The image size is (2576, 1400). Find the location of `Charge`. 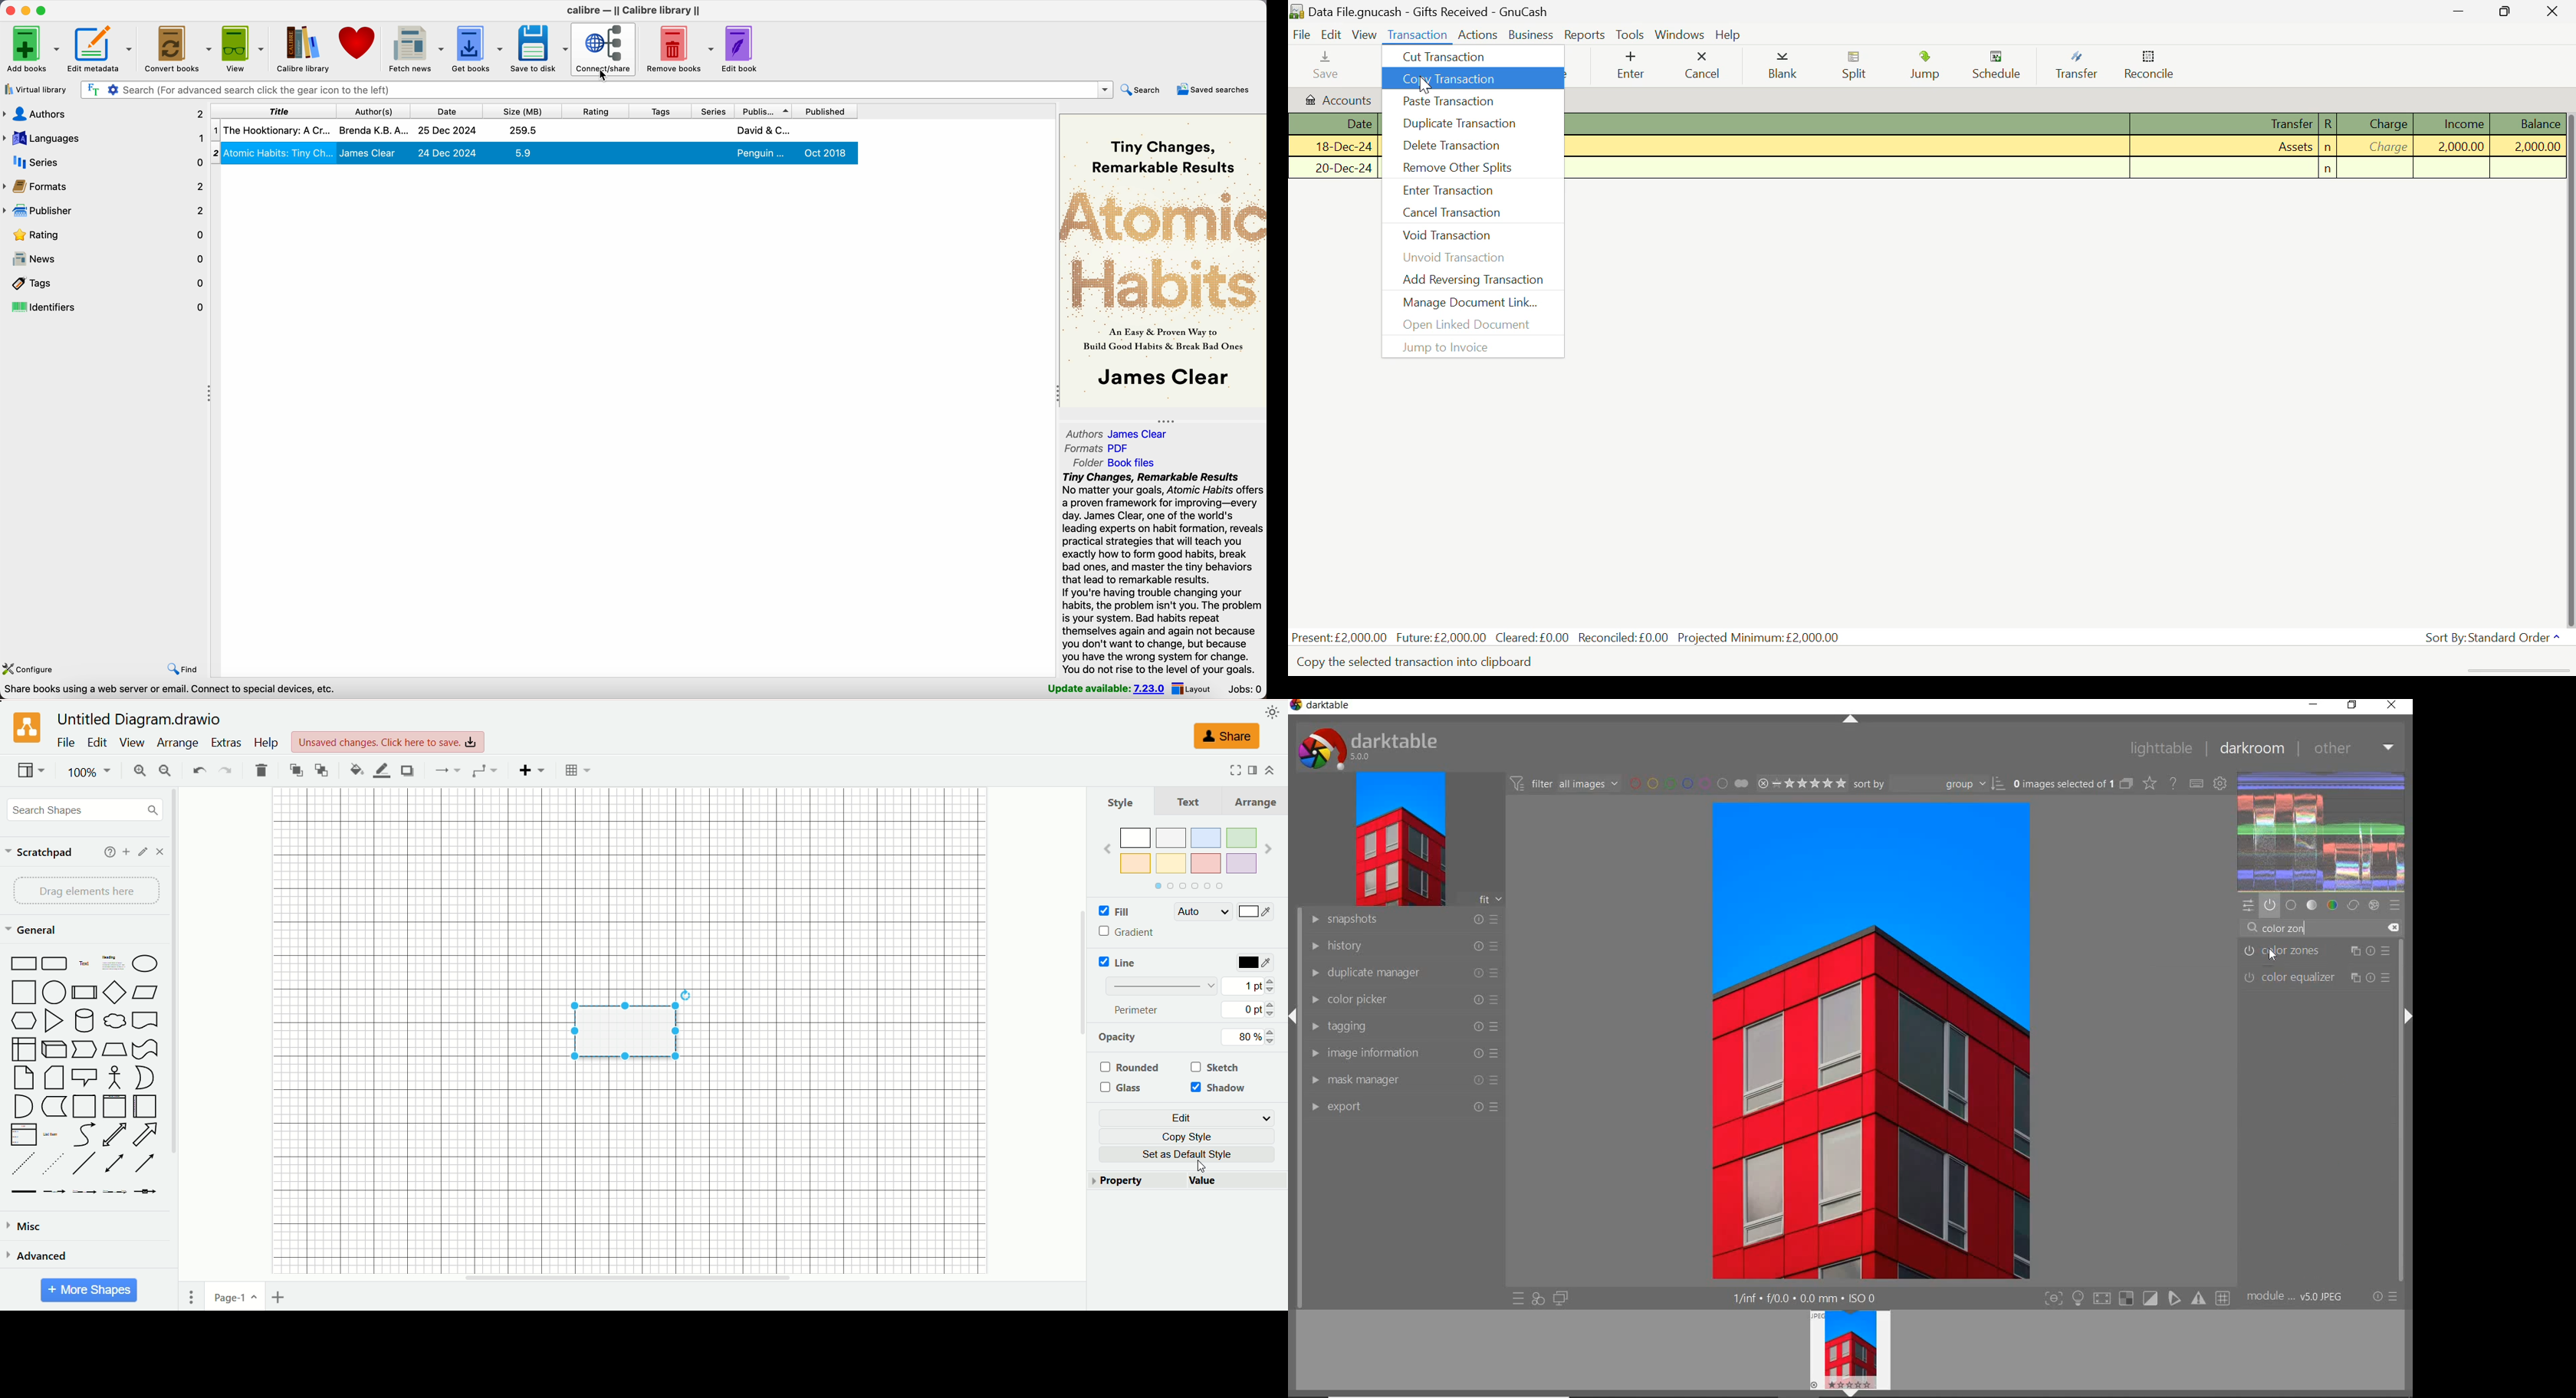

Charge is located at coordinates (2378, 148).